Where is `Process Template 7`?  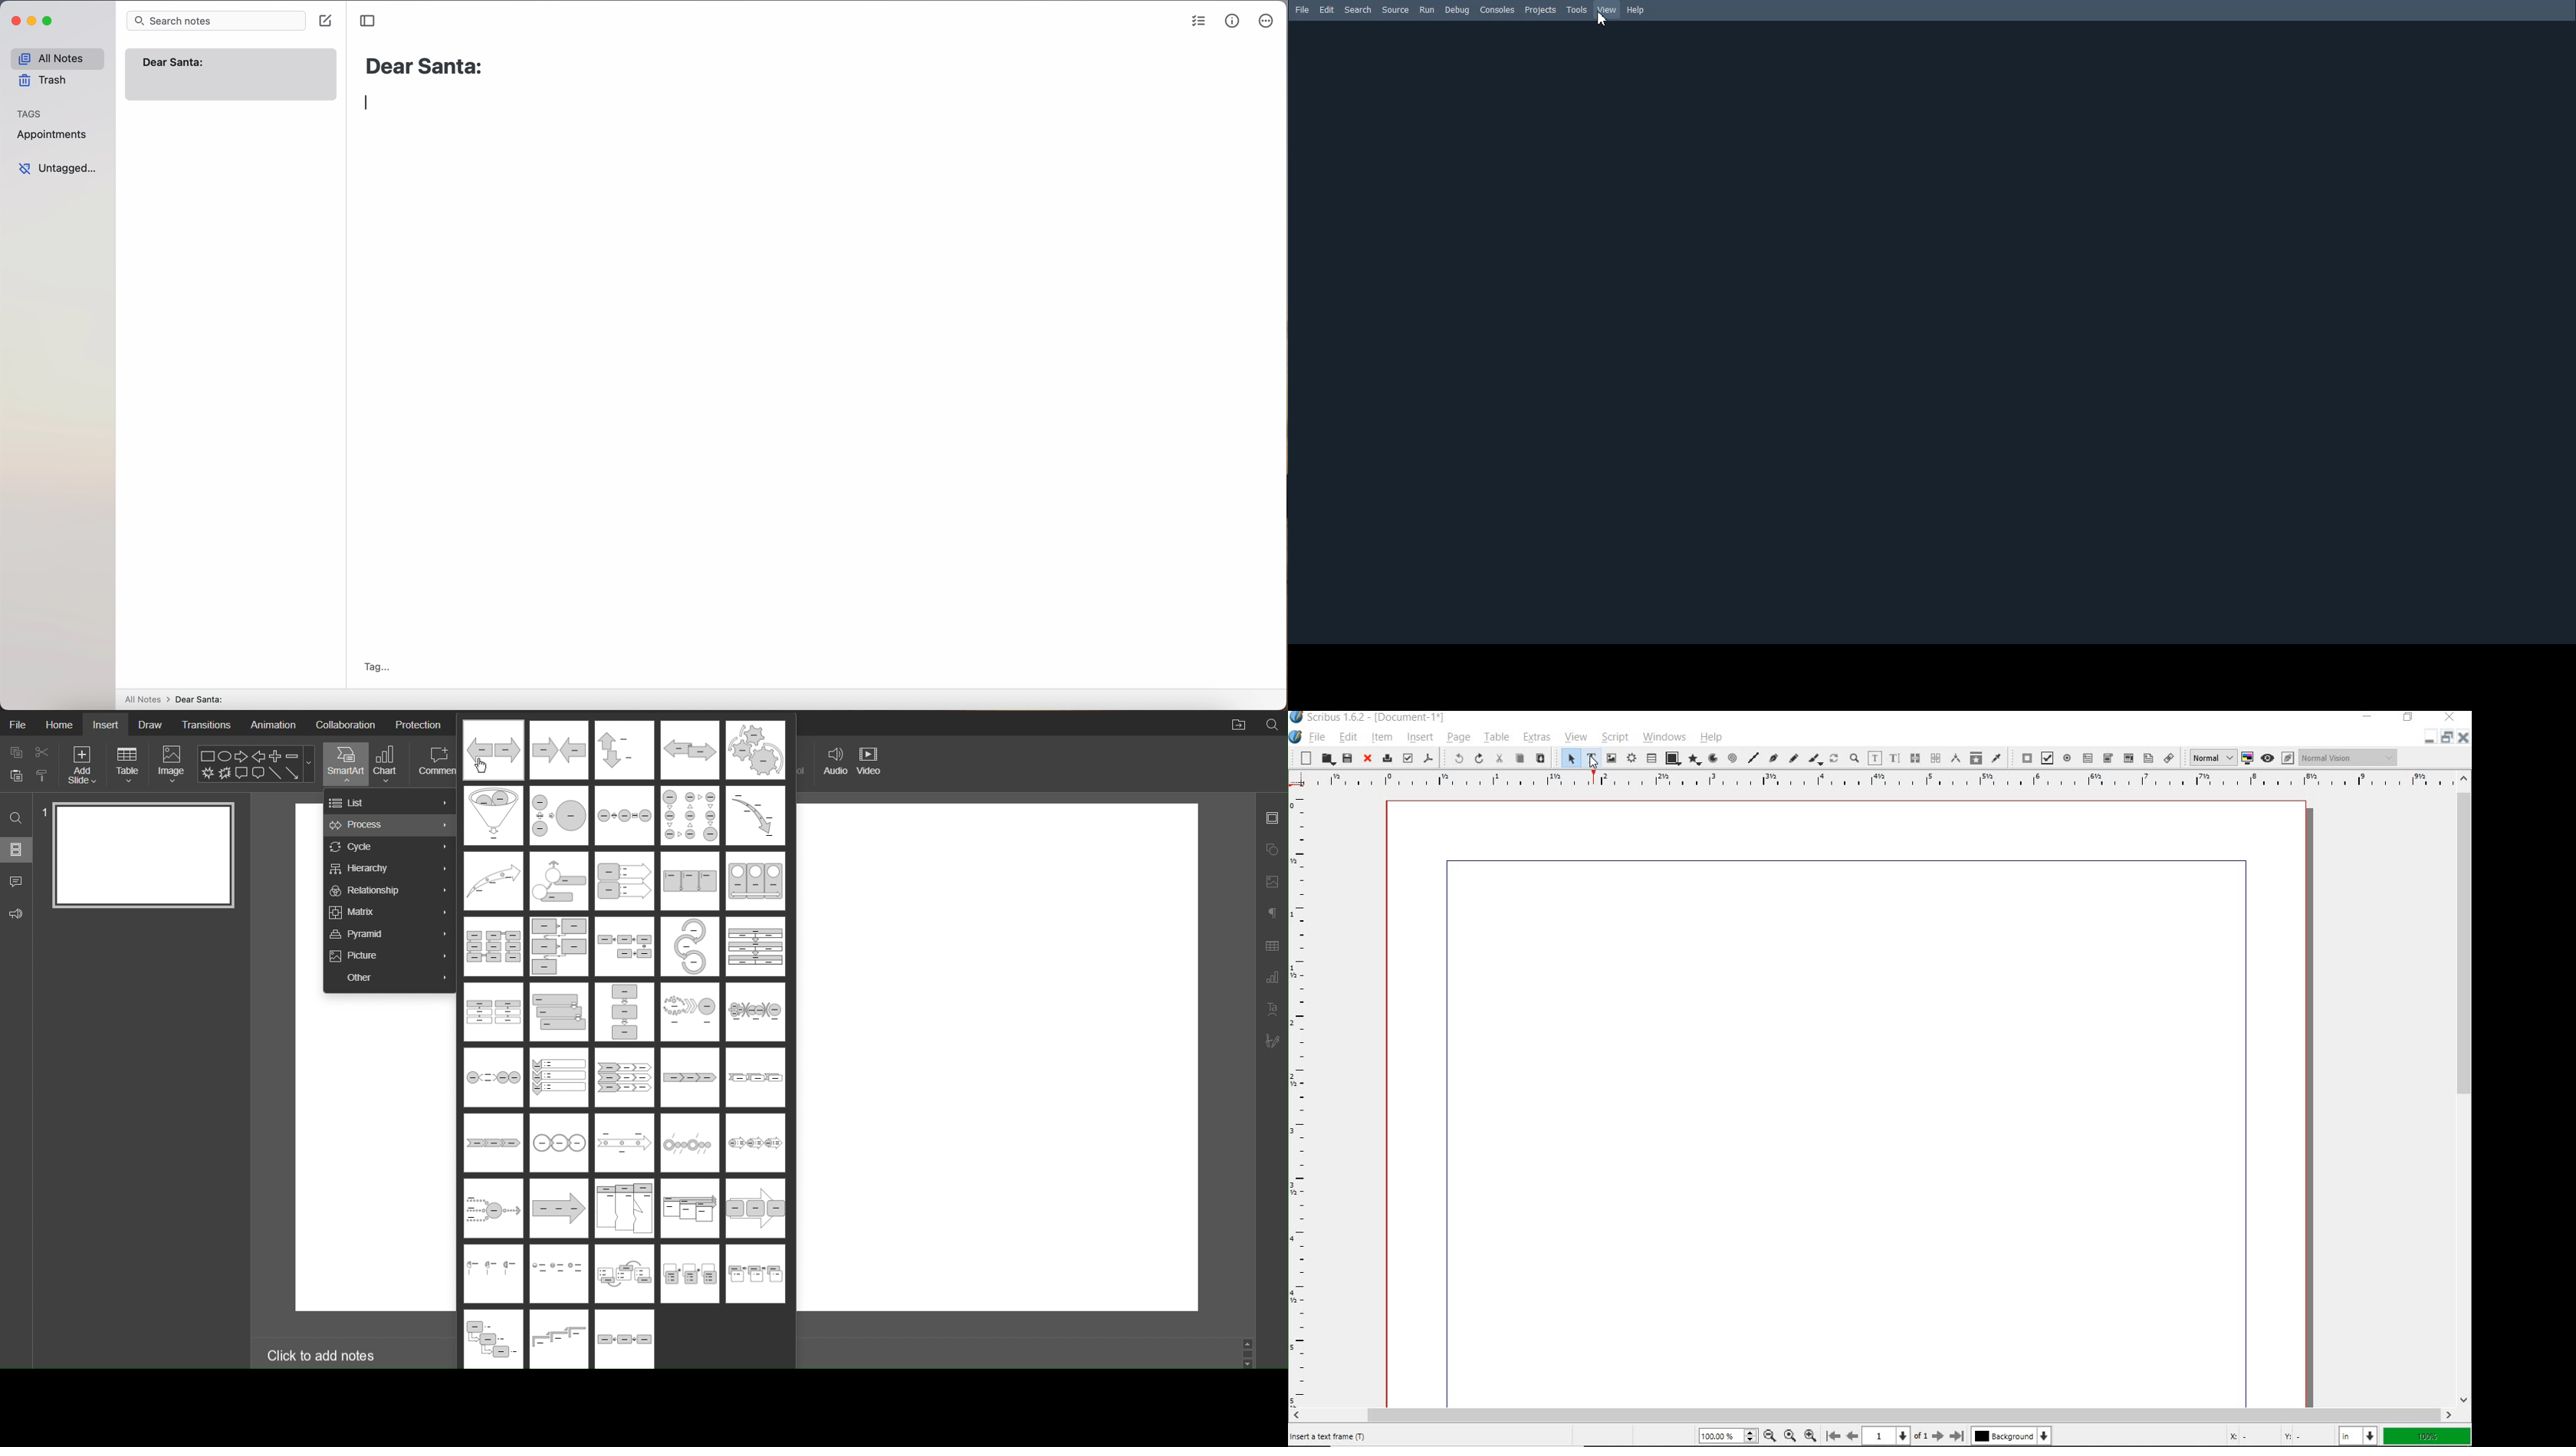
Process Template 7 is located at coordinates (557, 815).